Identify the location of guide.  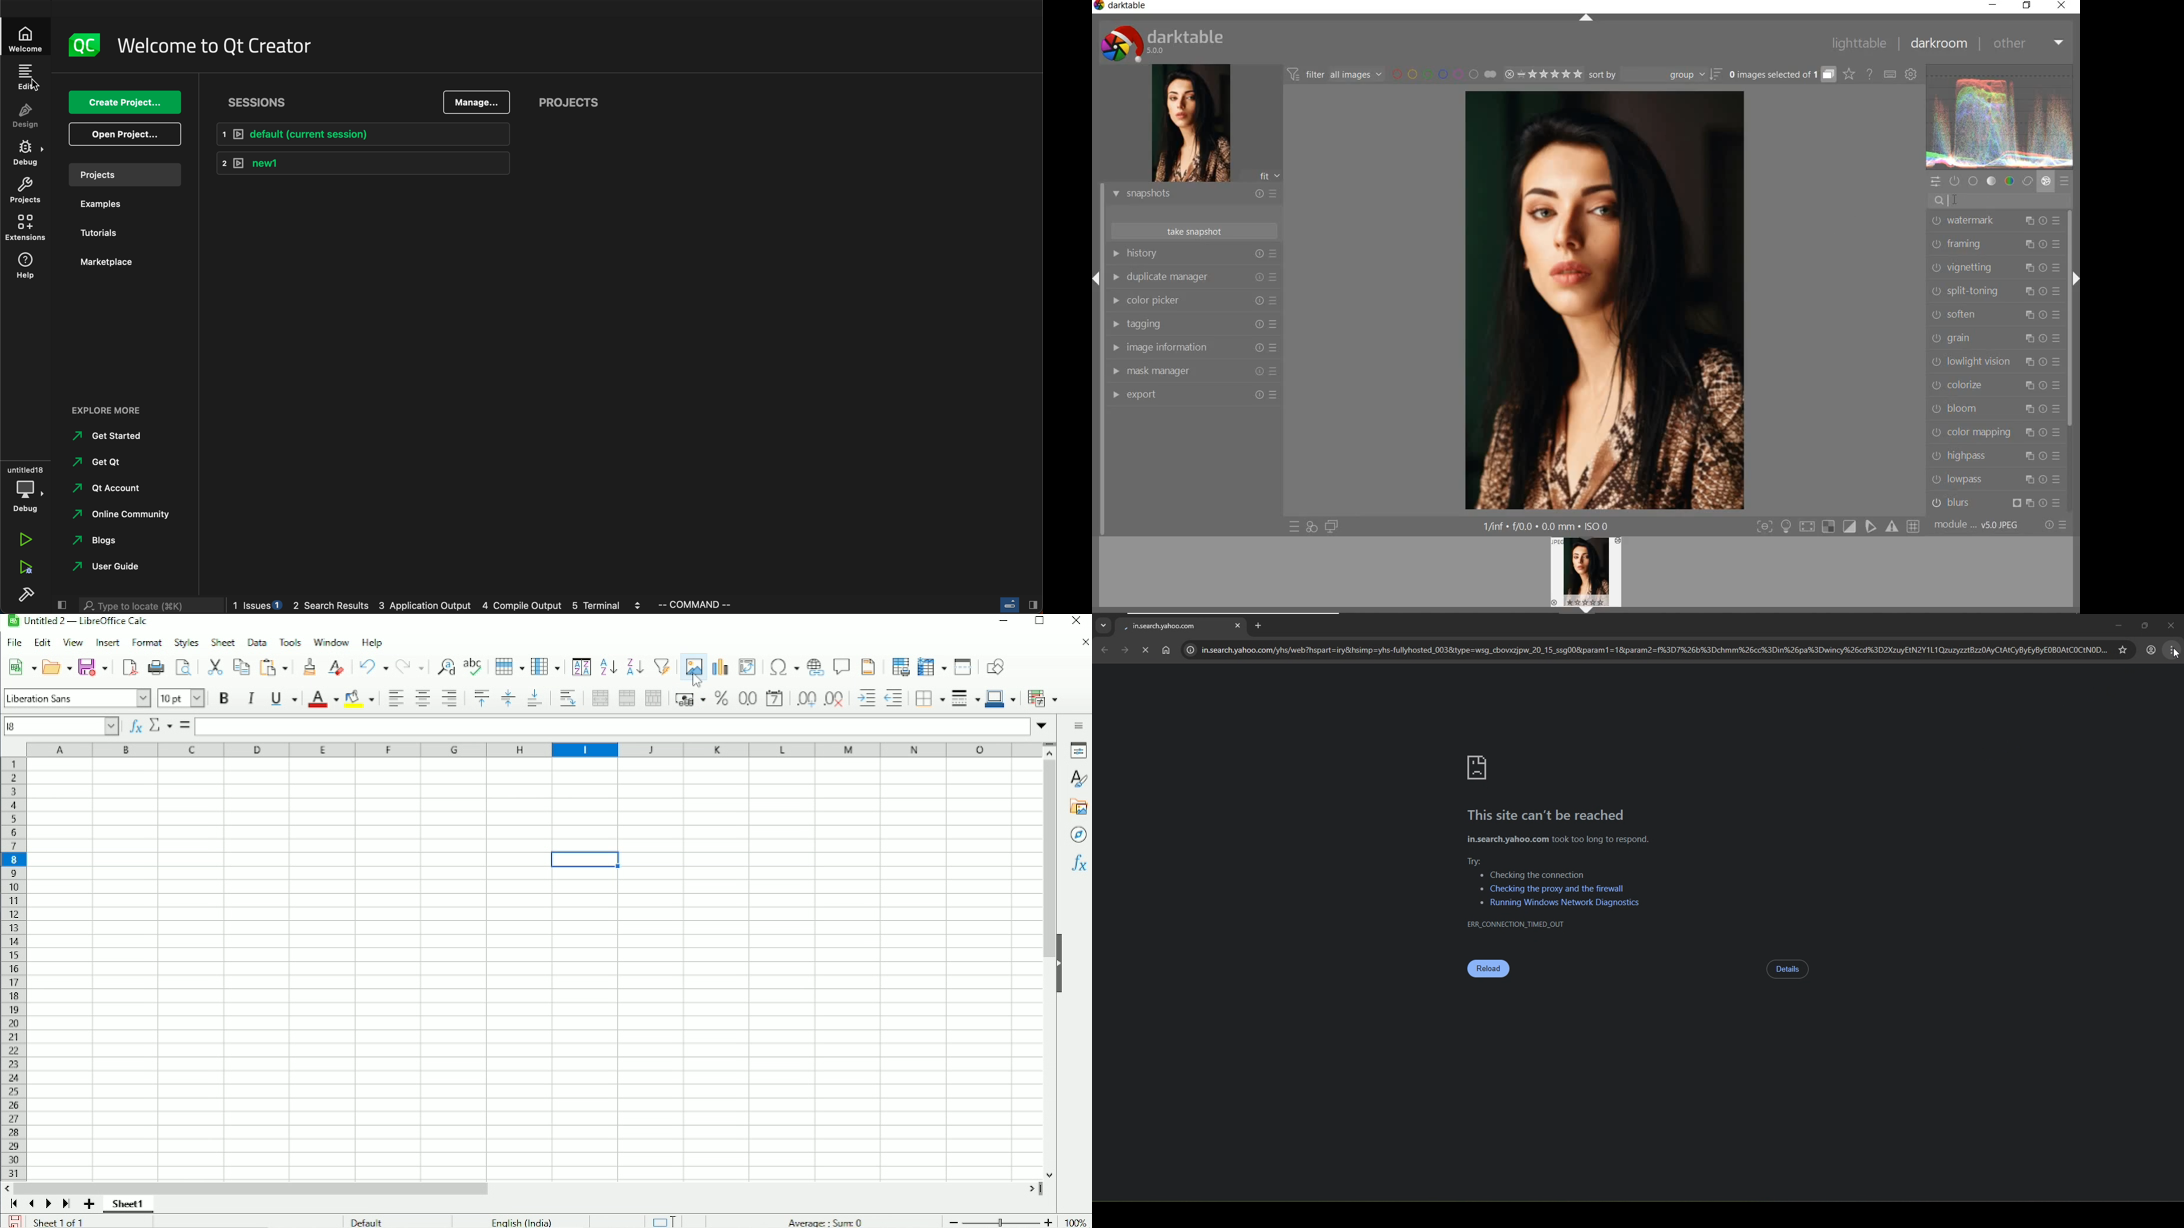
(122, 567).